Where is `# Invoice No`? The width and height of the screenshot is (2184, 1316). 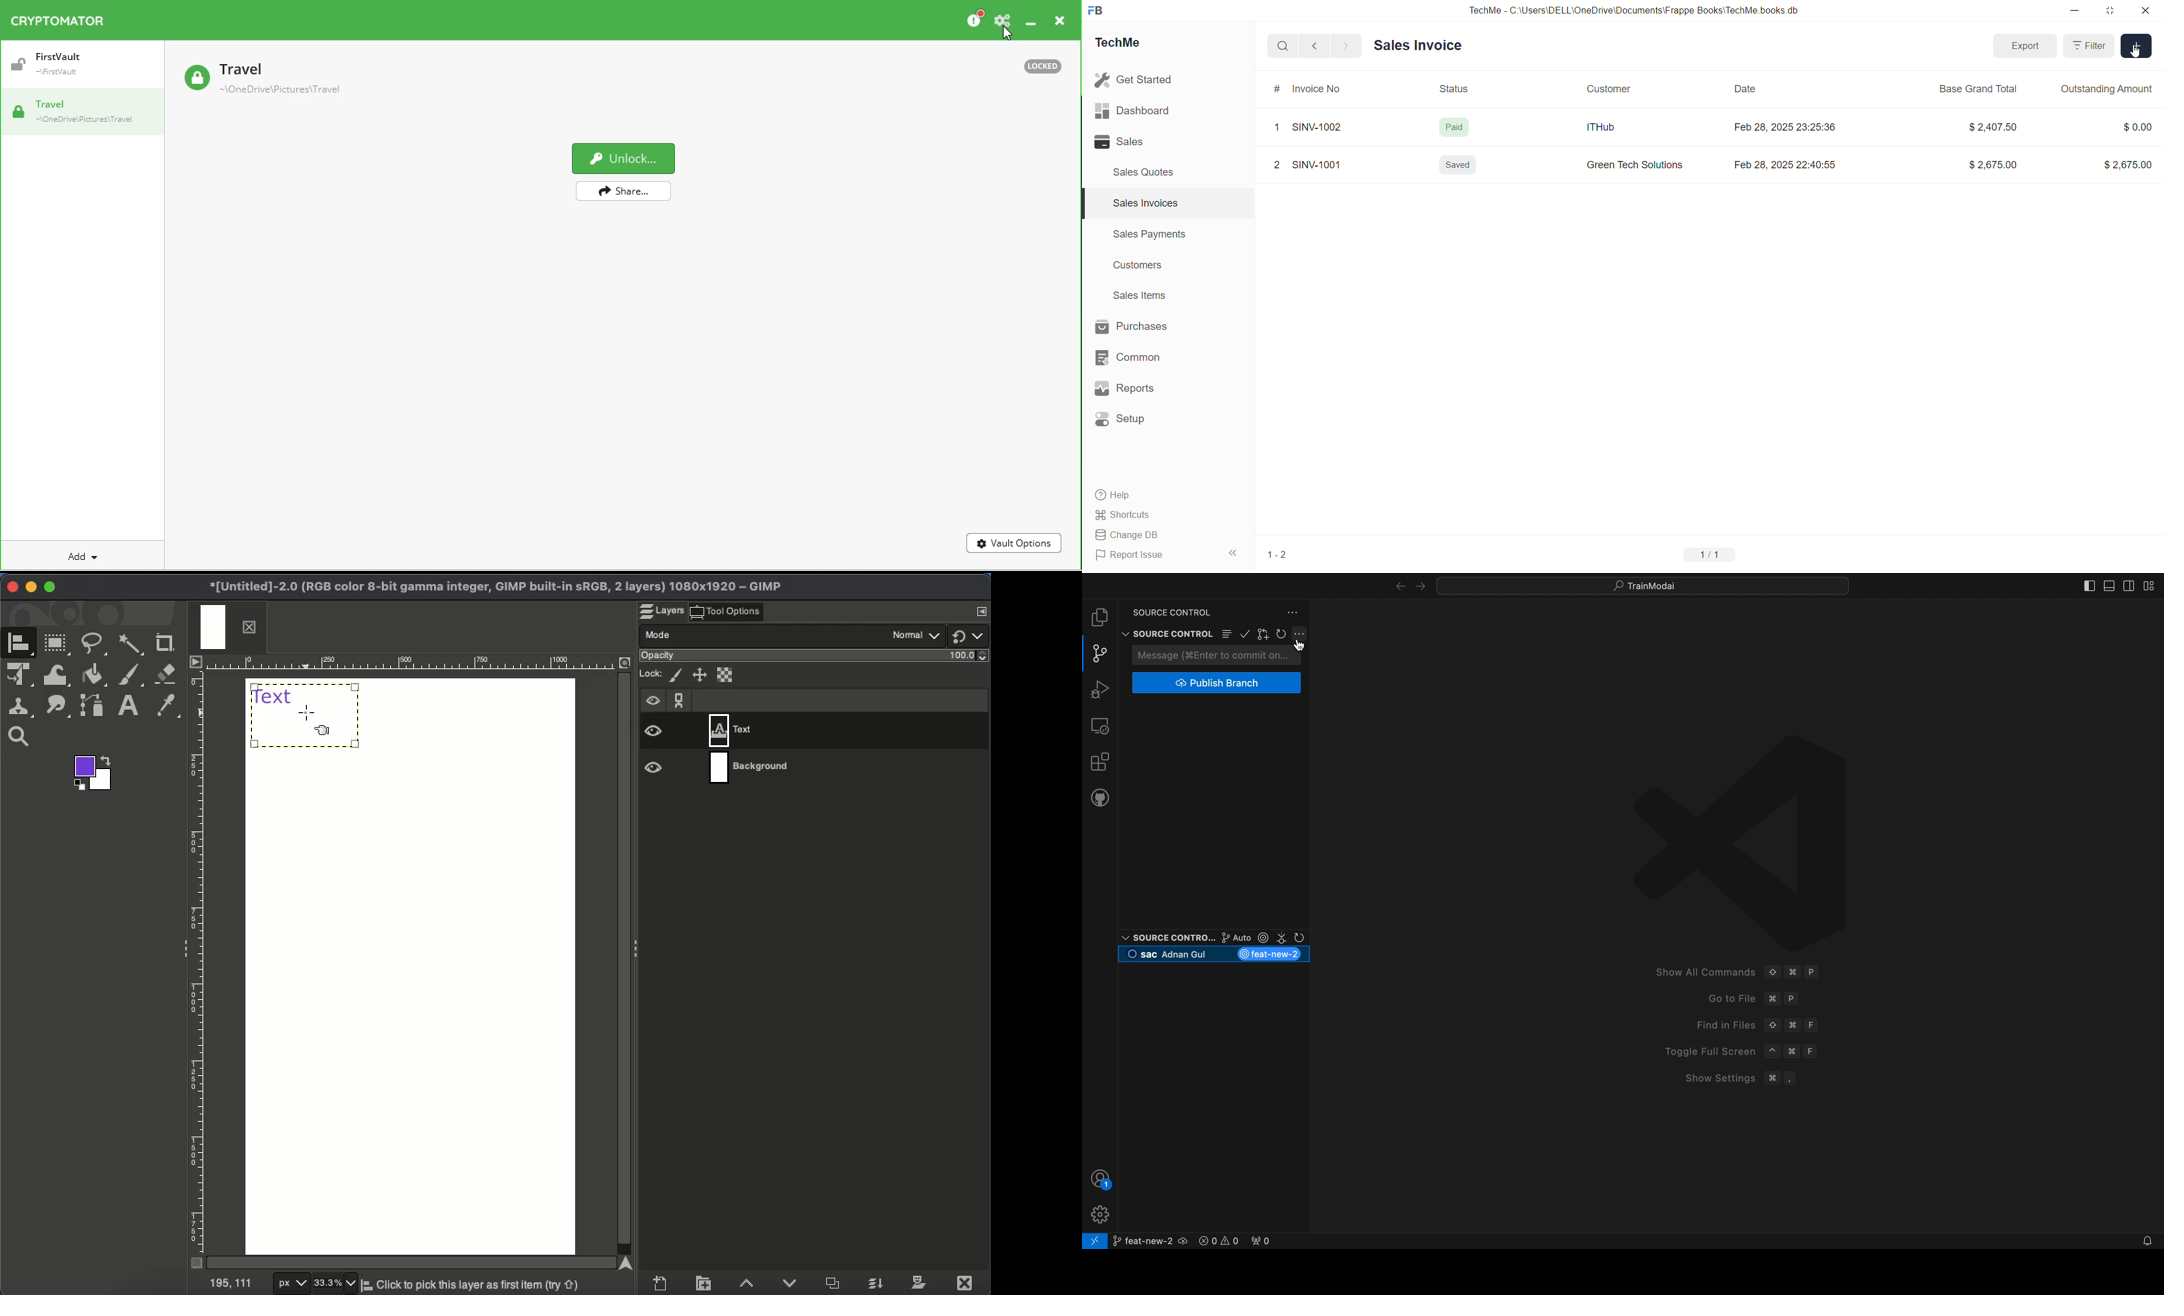
# Invoice No is located at coordinates (1313, 88).